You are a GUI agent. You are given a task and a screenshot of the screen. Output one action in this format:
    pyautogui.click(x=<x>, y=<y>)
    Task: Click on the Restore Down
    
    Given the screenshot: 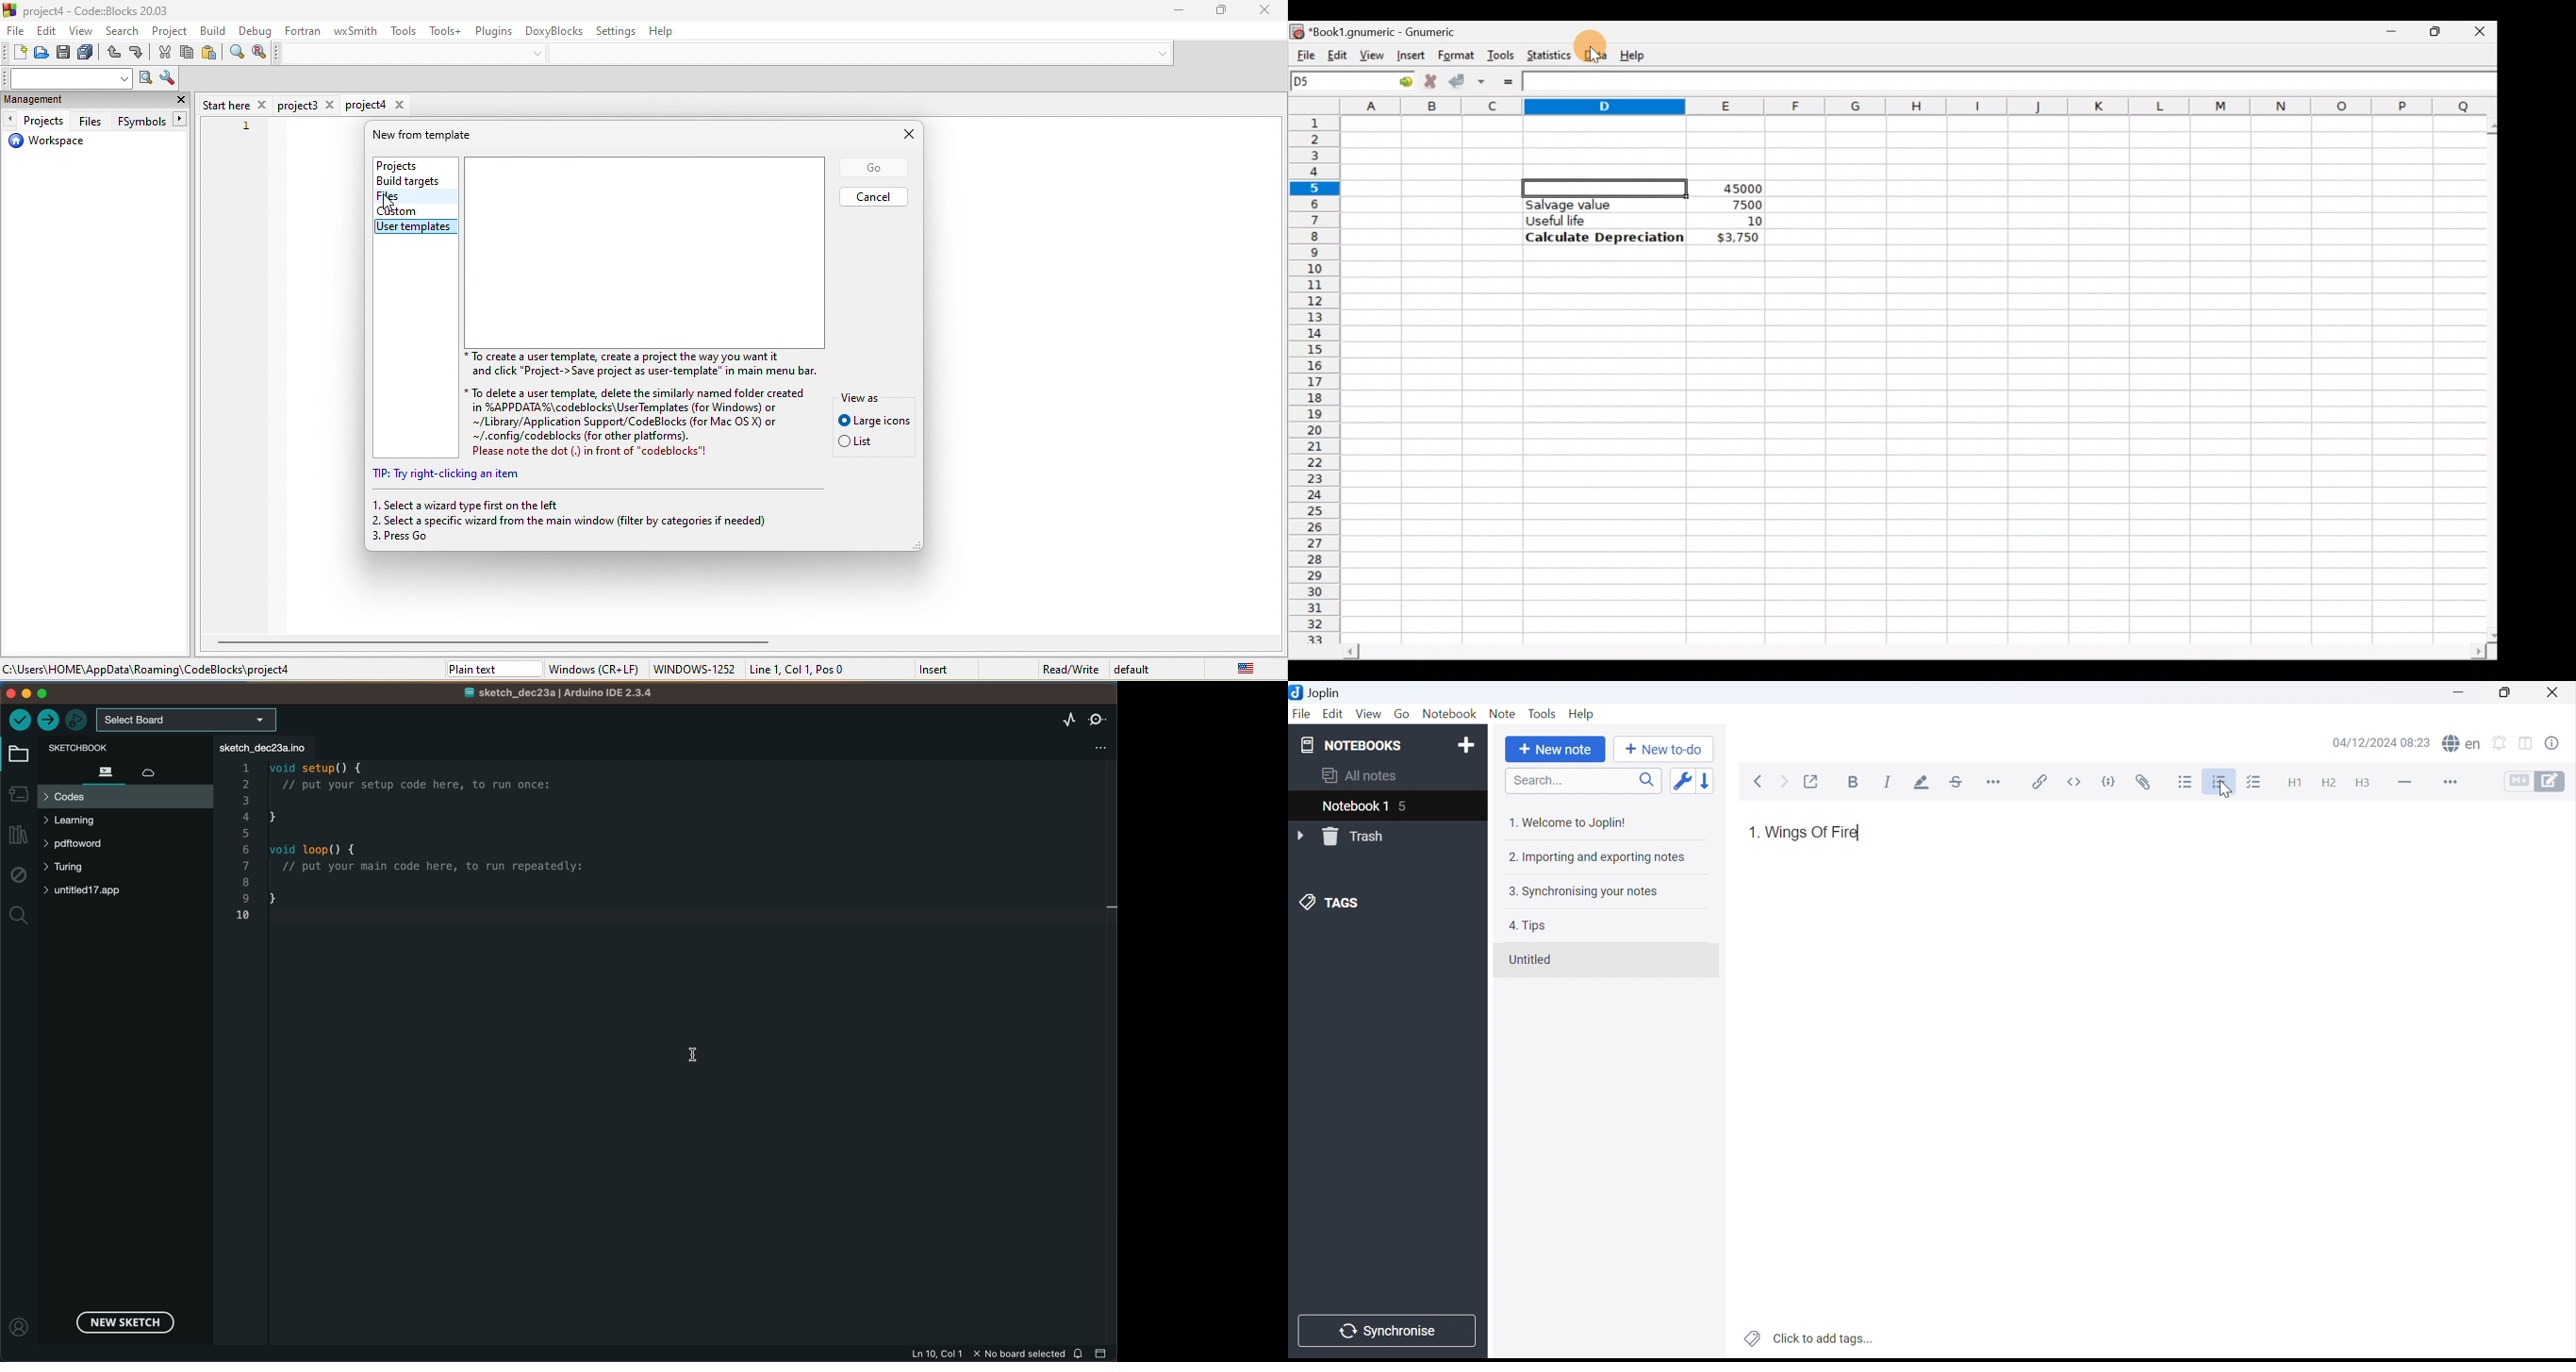 What is the action you would take?
    pyautogui.click(x=2503, y=691)
    